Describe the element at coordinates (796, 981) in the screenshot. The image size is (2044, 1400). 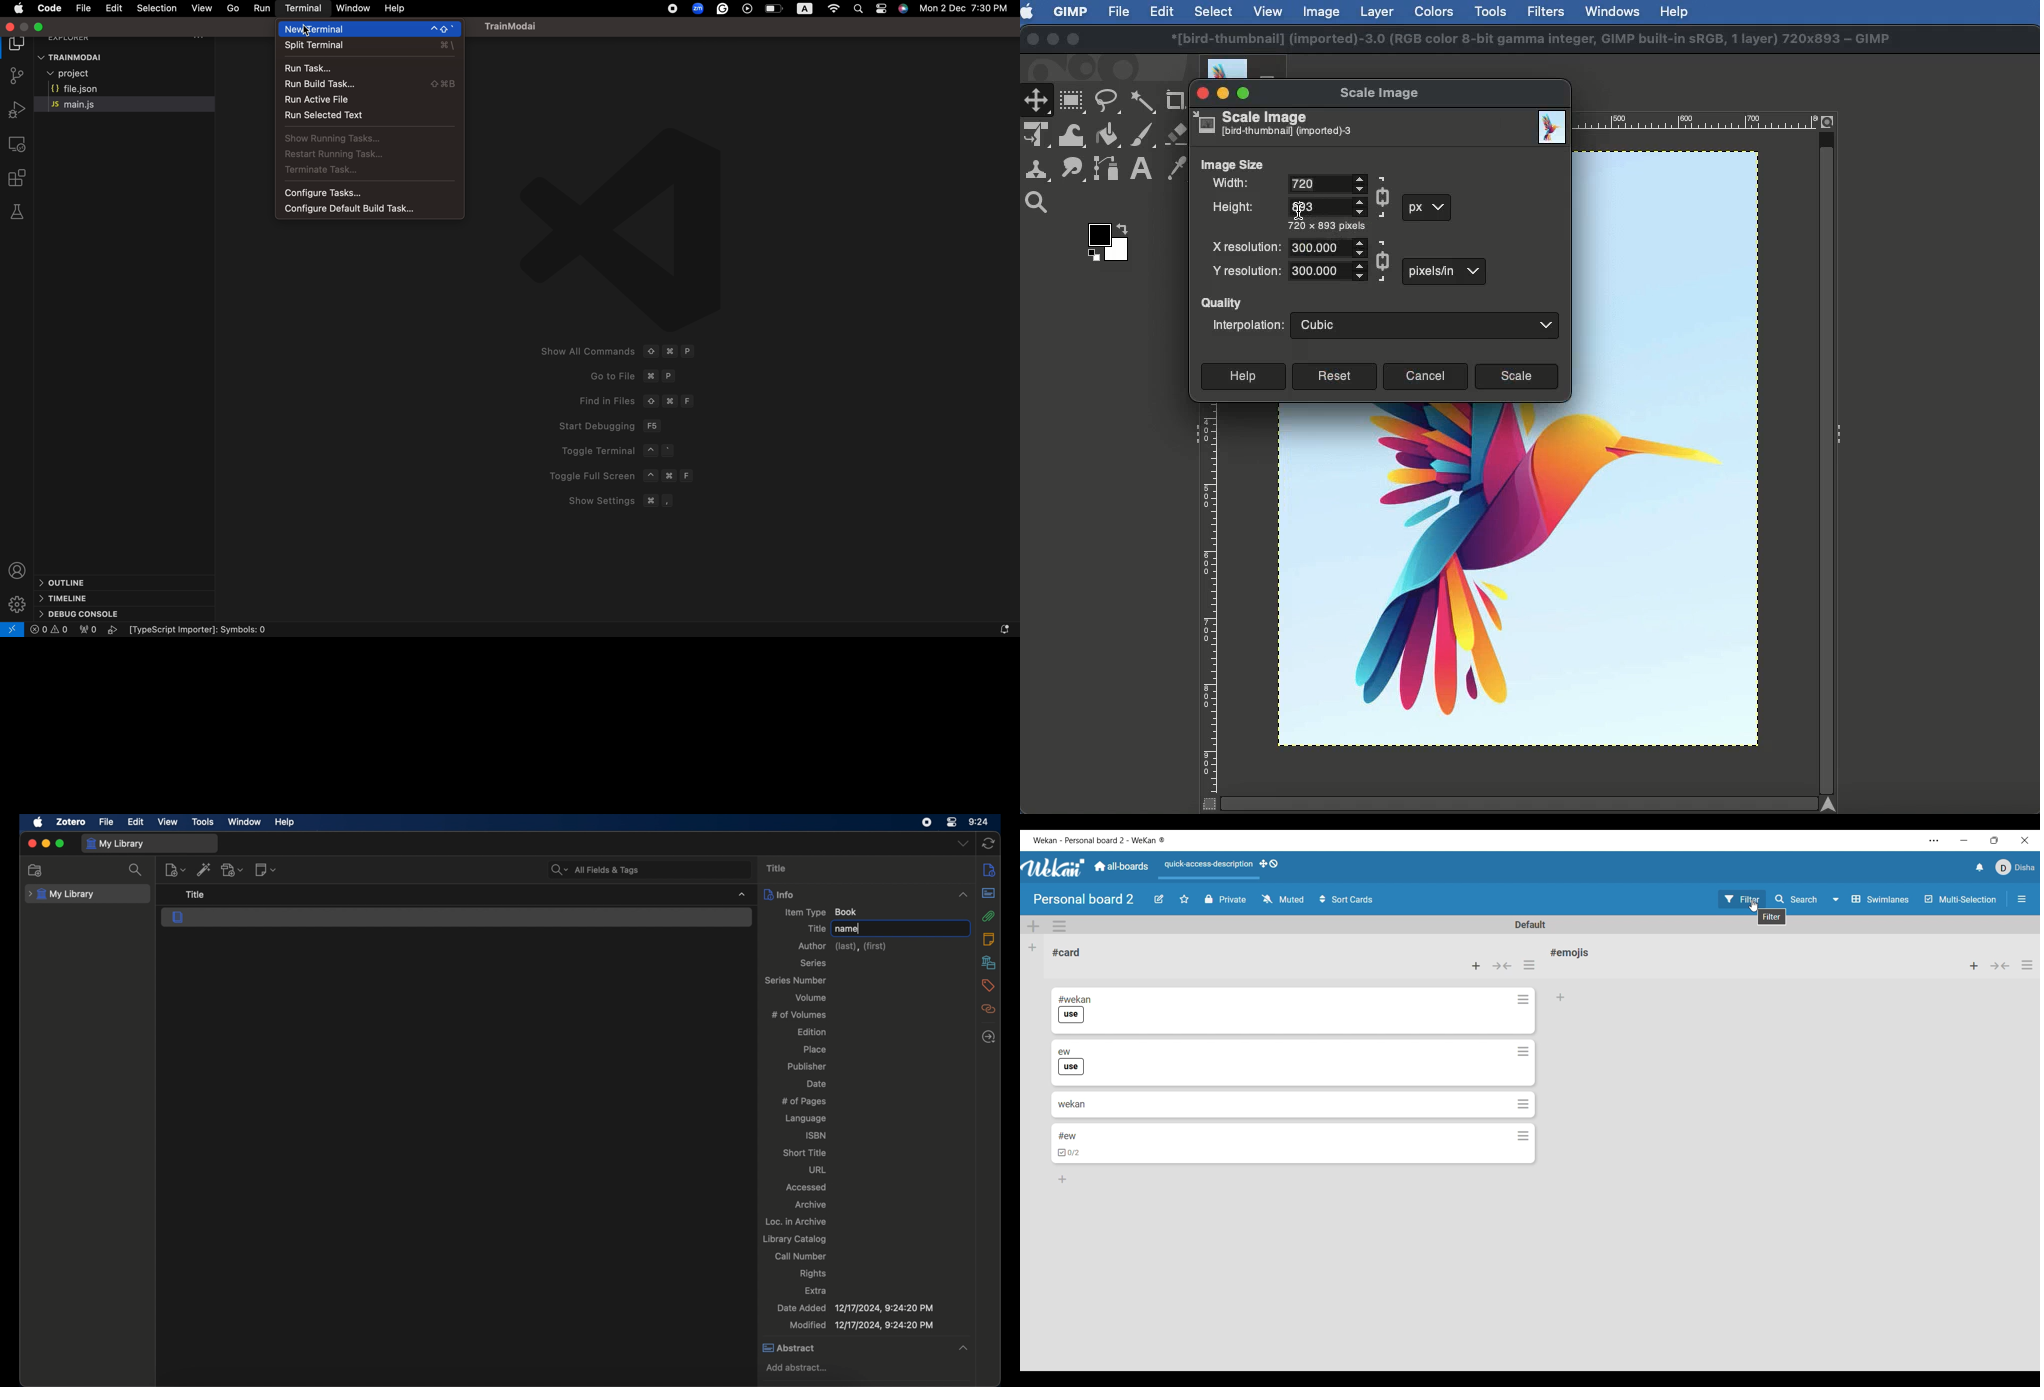
I see `series number` at that location.